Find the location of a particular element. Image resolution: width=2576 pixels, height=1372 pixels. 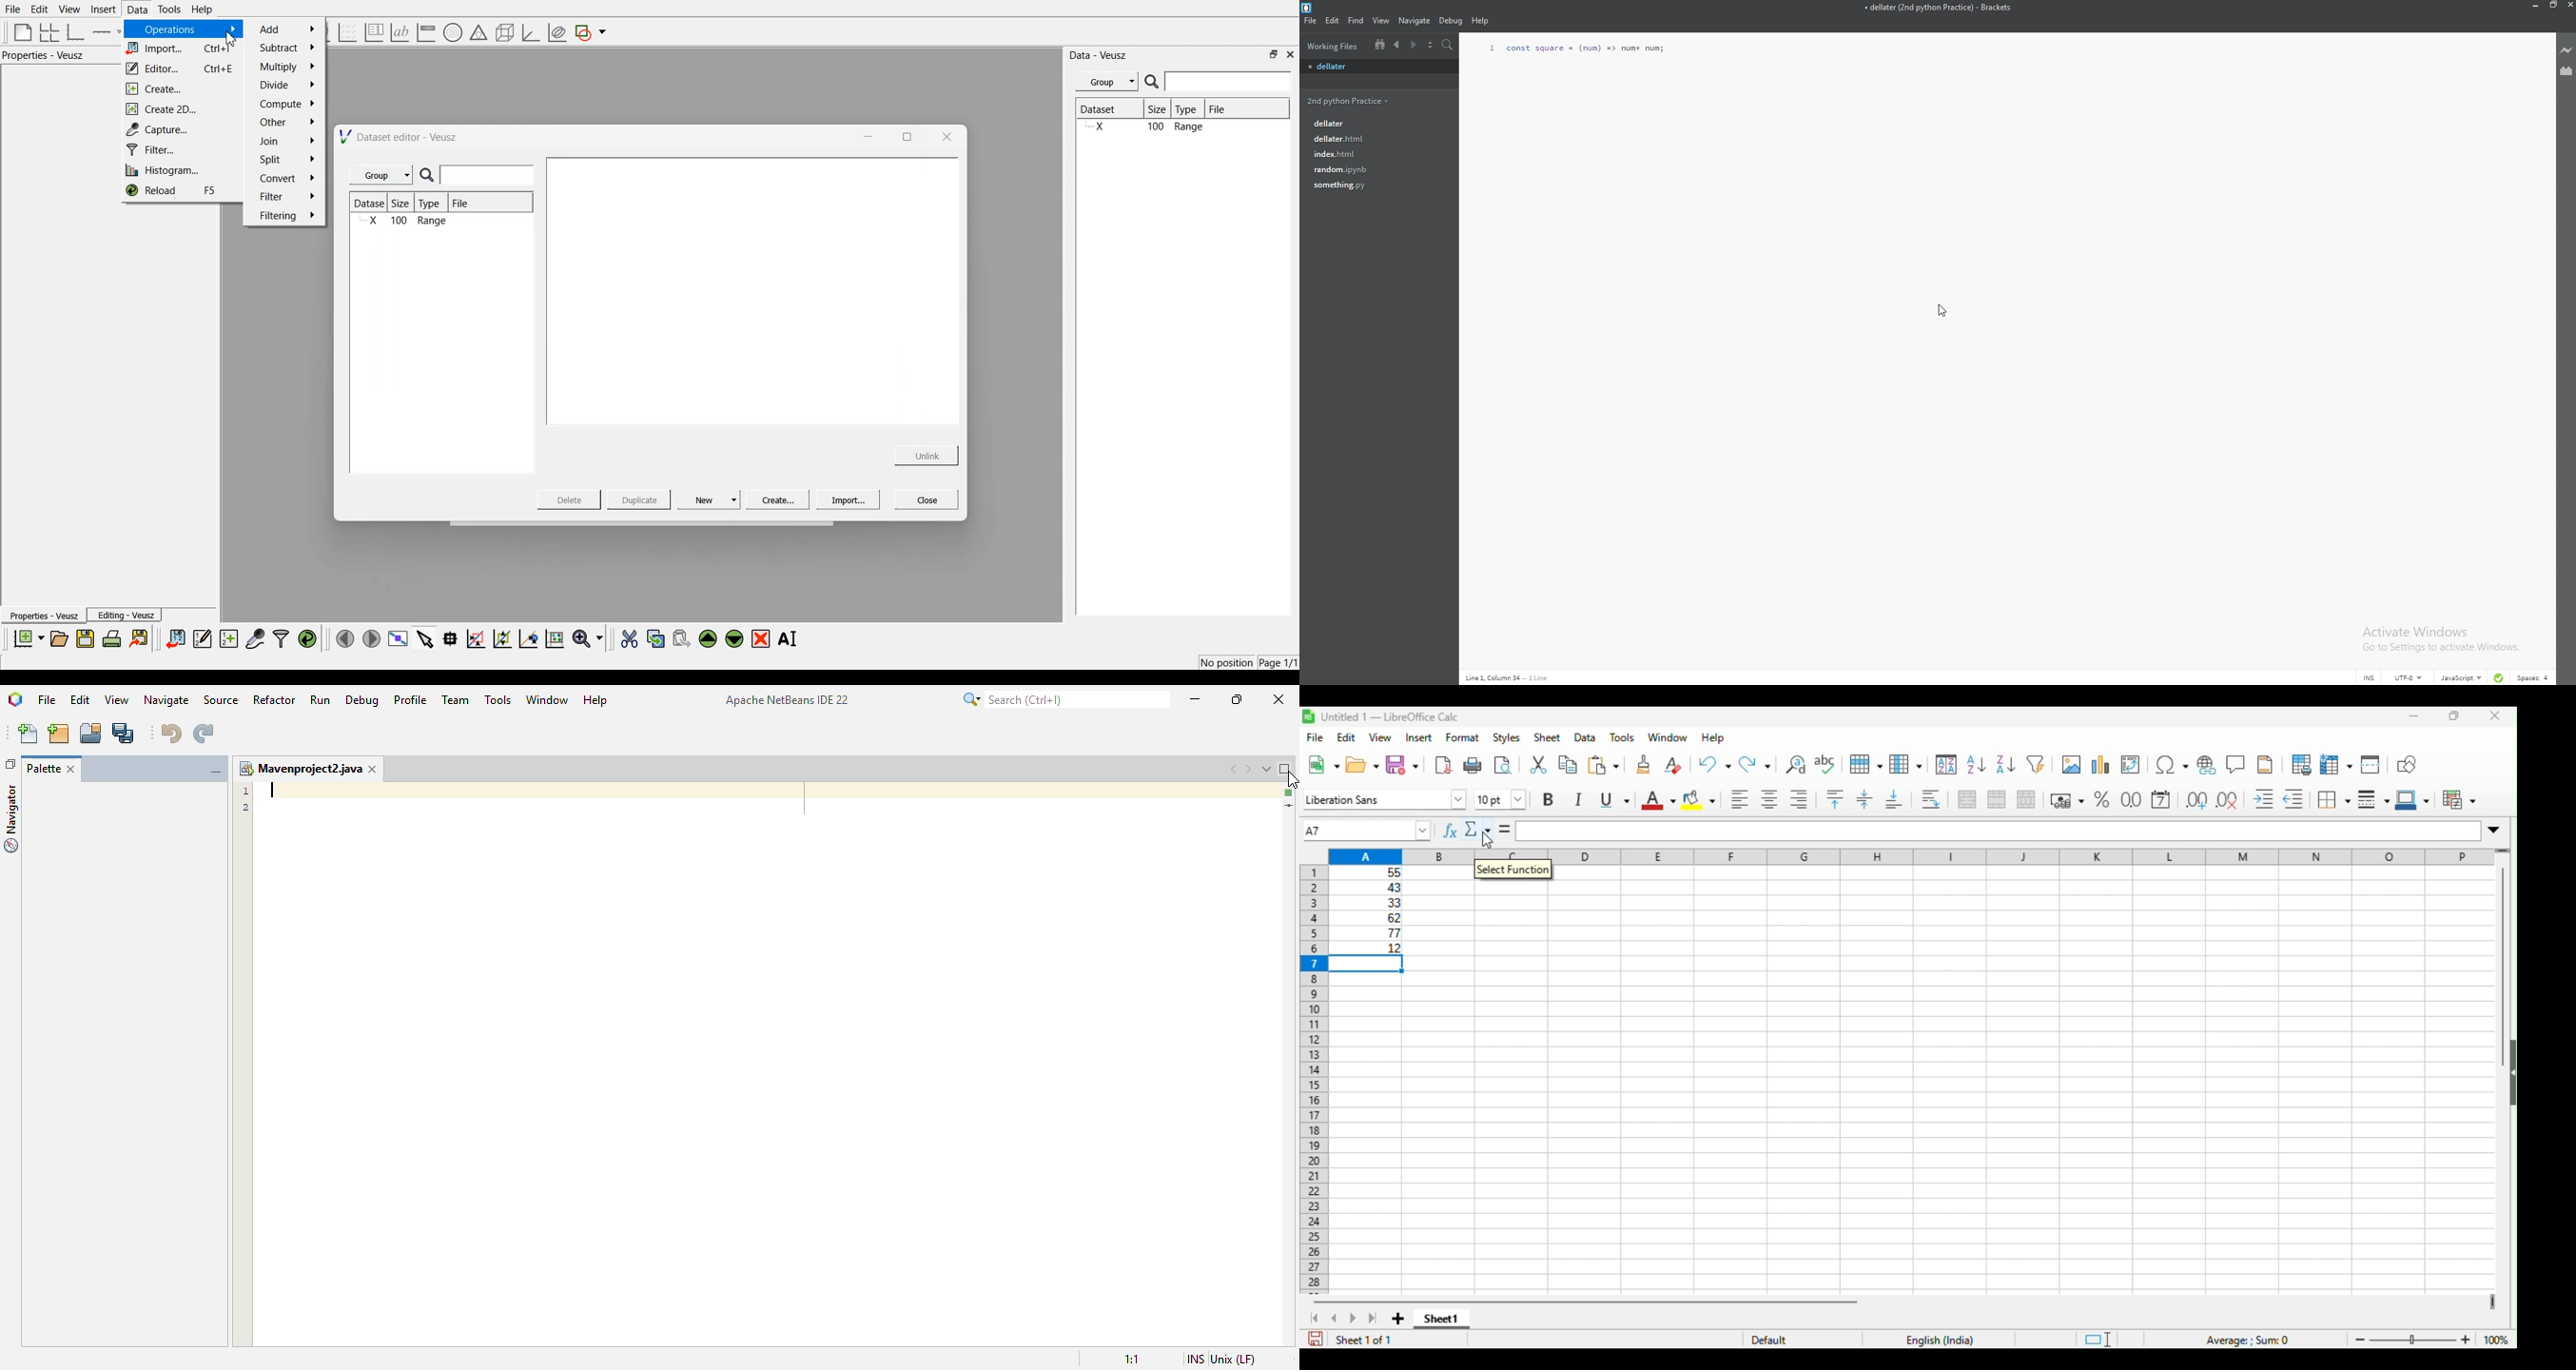

split window is located at coordinates (2373, 763).